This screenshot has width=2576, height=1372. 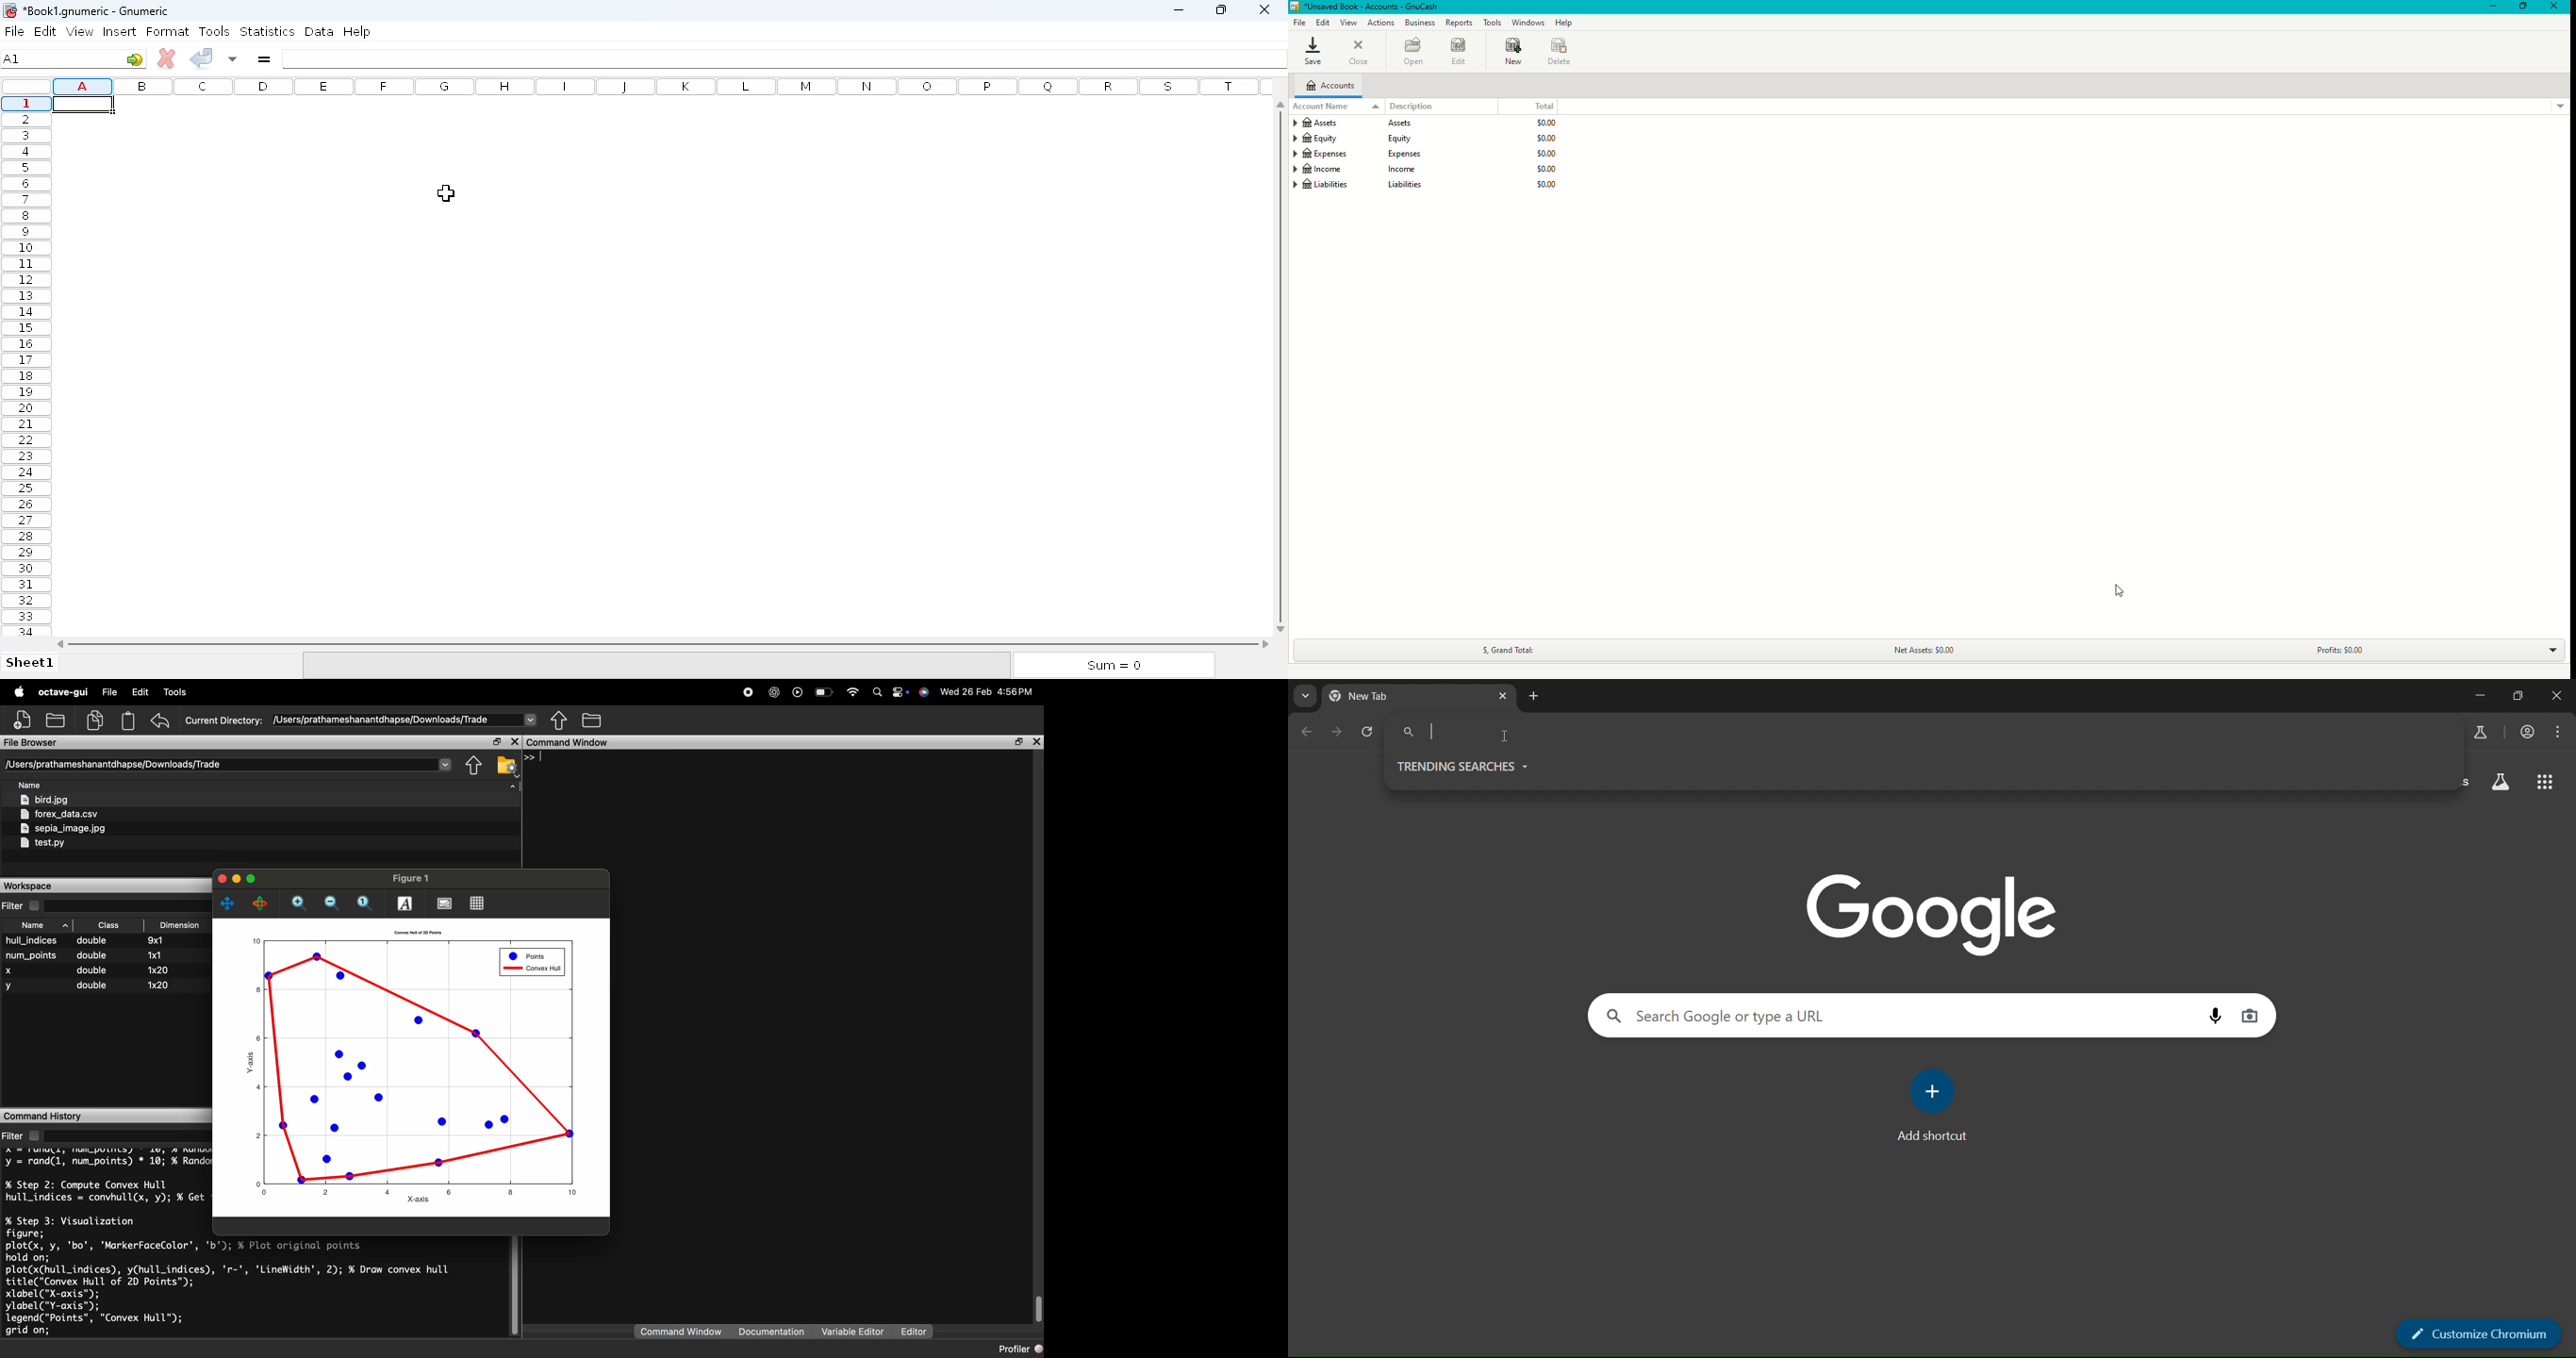 I want to click on Help, so click(x=1564, y=23).